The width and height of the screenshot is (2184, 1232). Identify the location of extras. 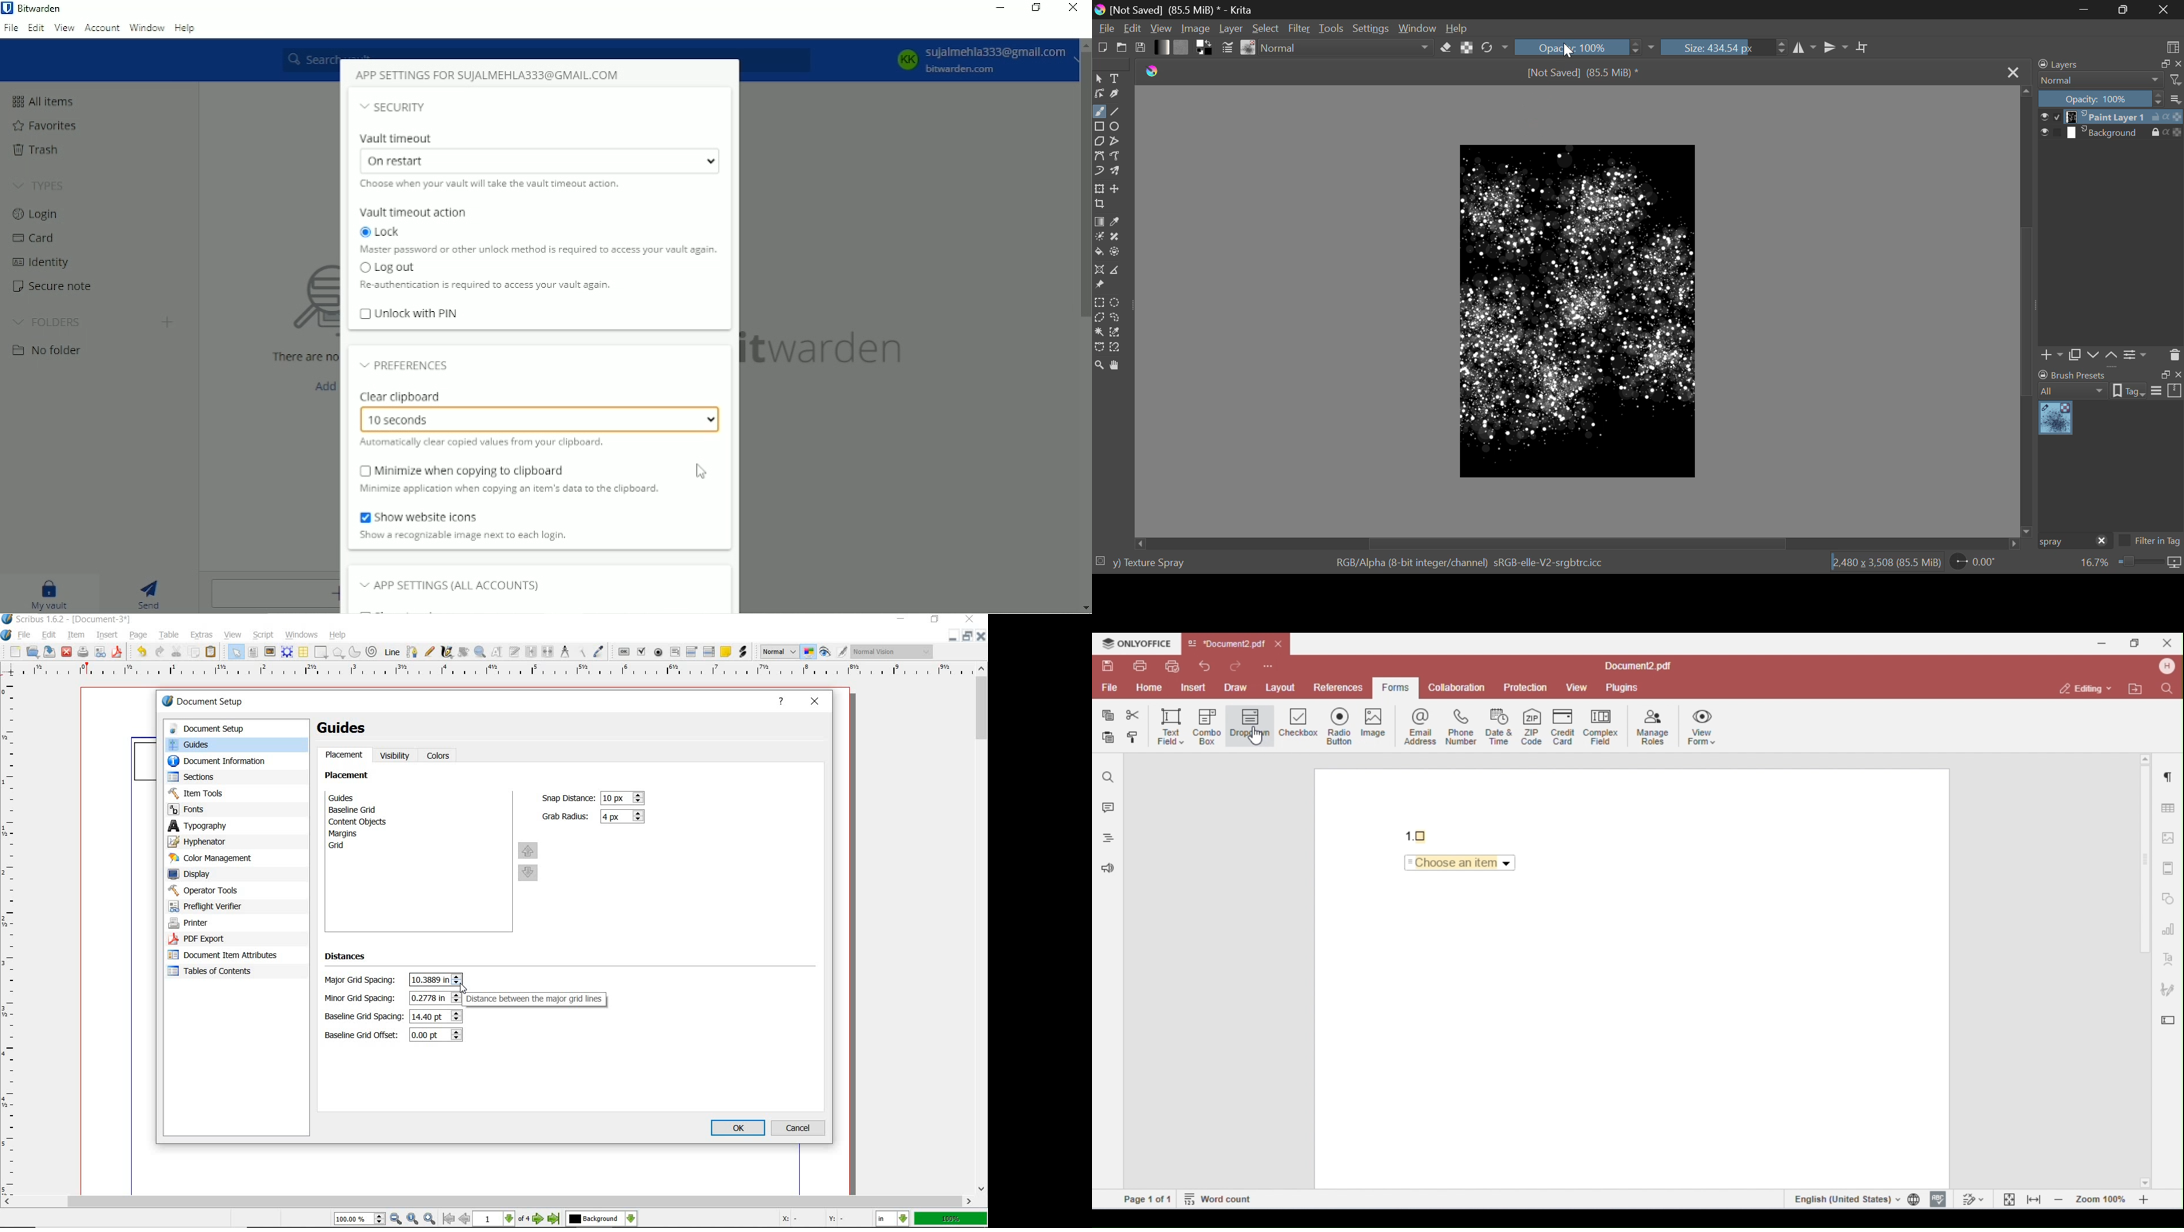
(203, 634).